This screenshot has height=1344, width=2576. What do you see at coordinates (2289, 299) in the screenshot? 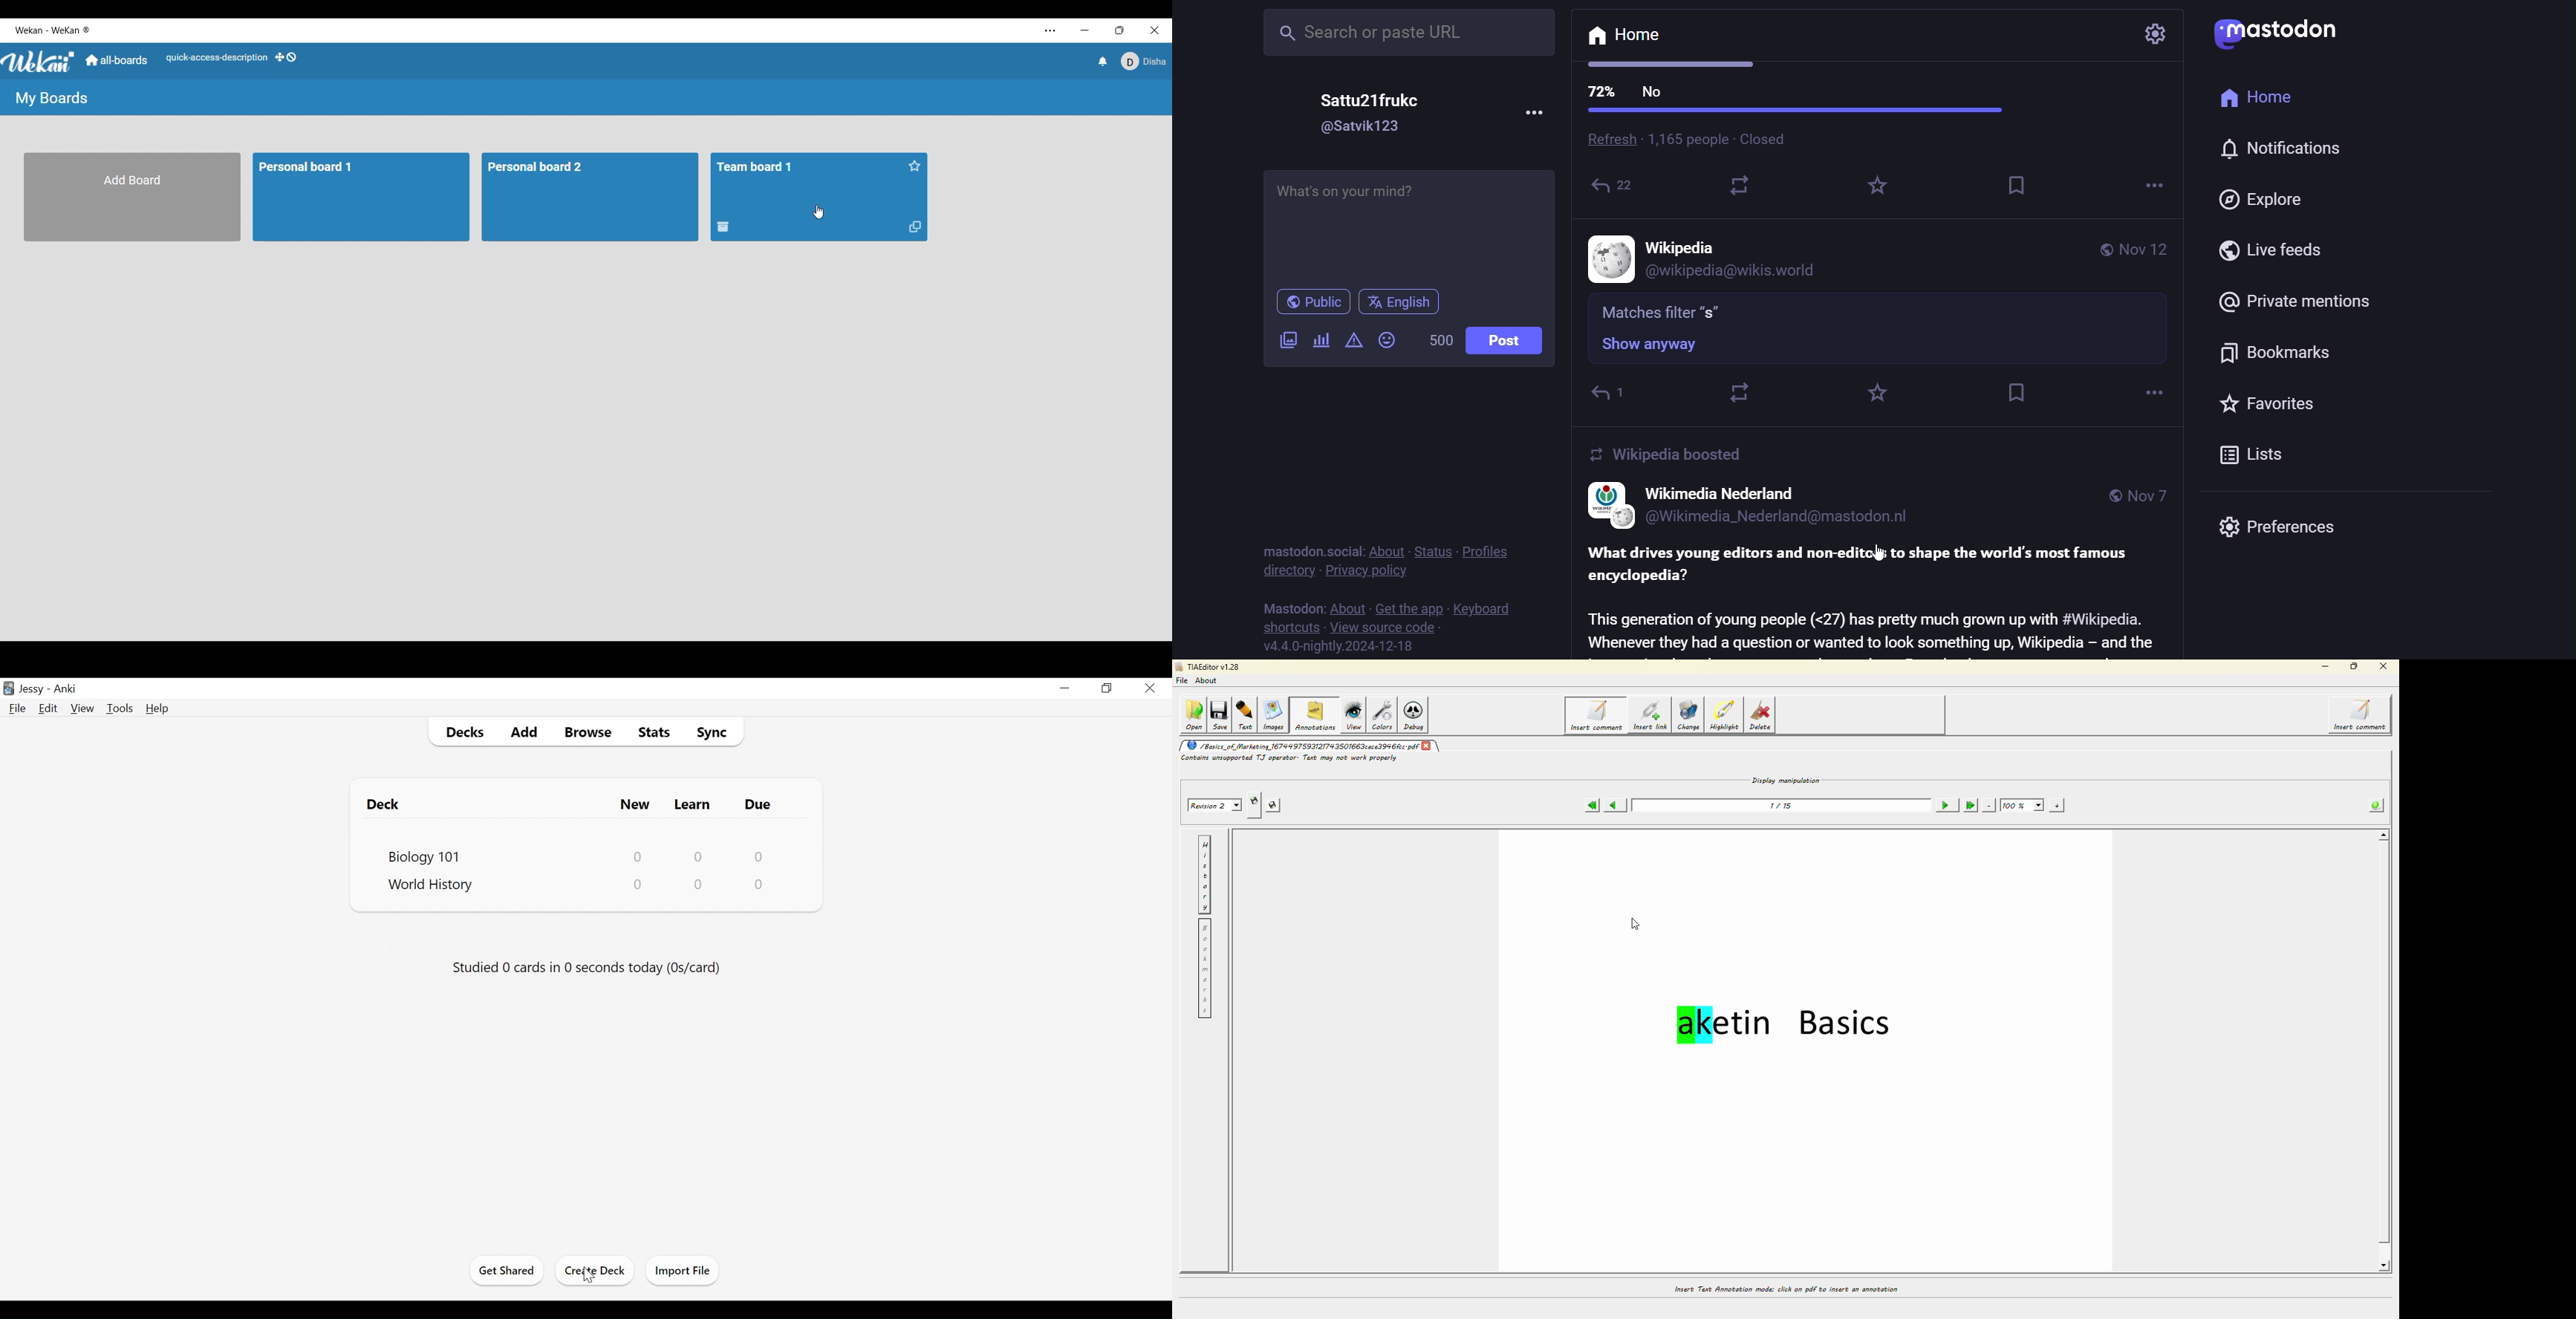
I see `private mention` at bounding box center [2289, 299].